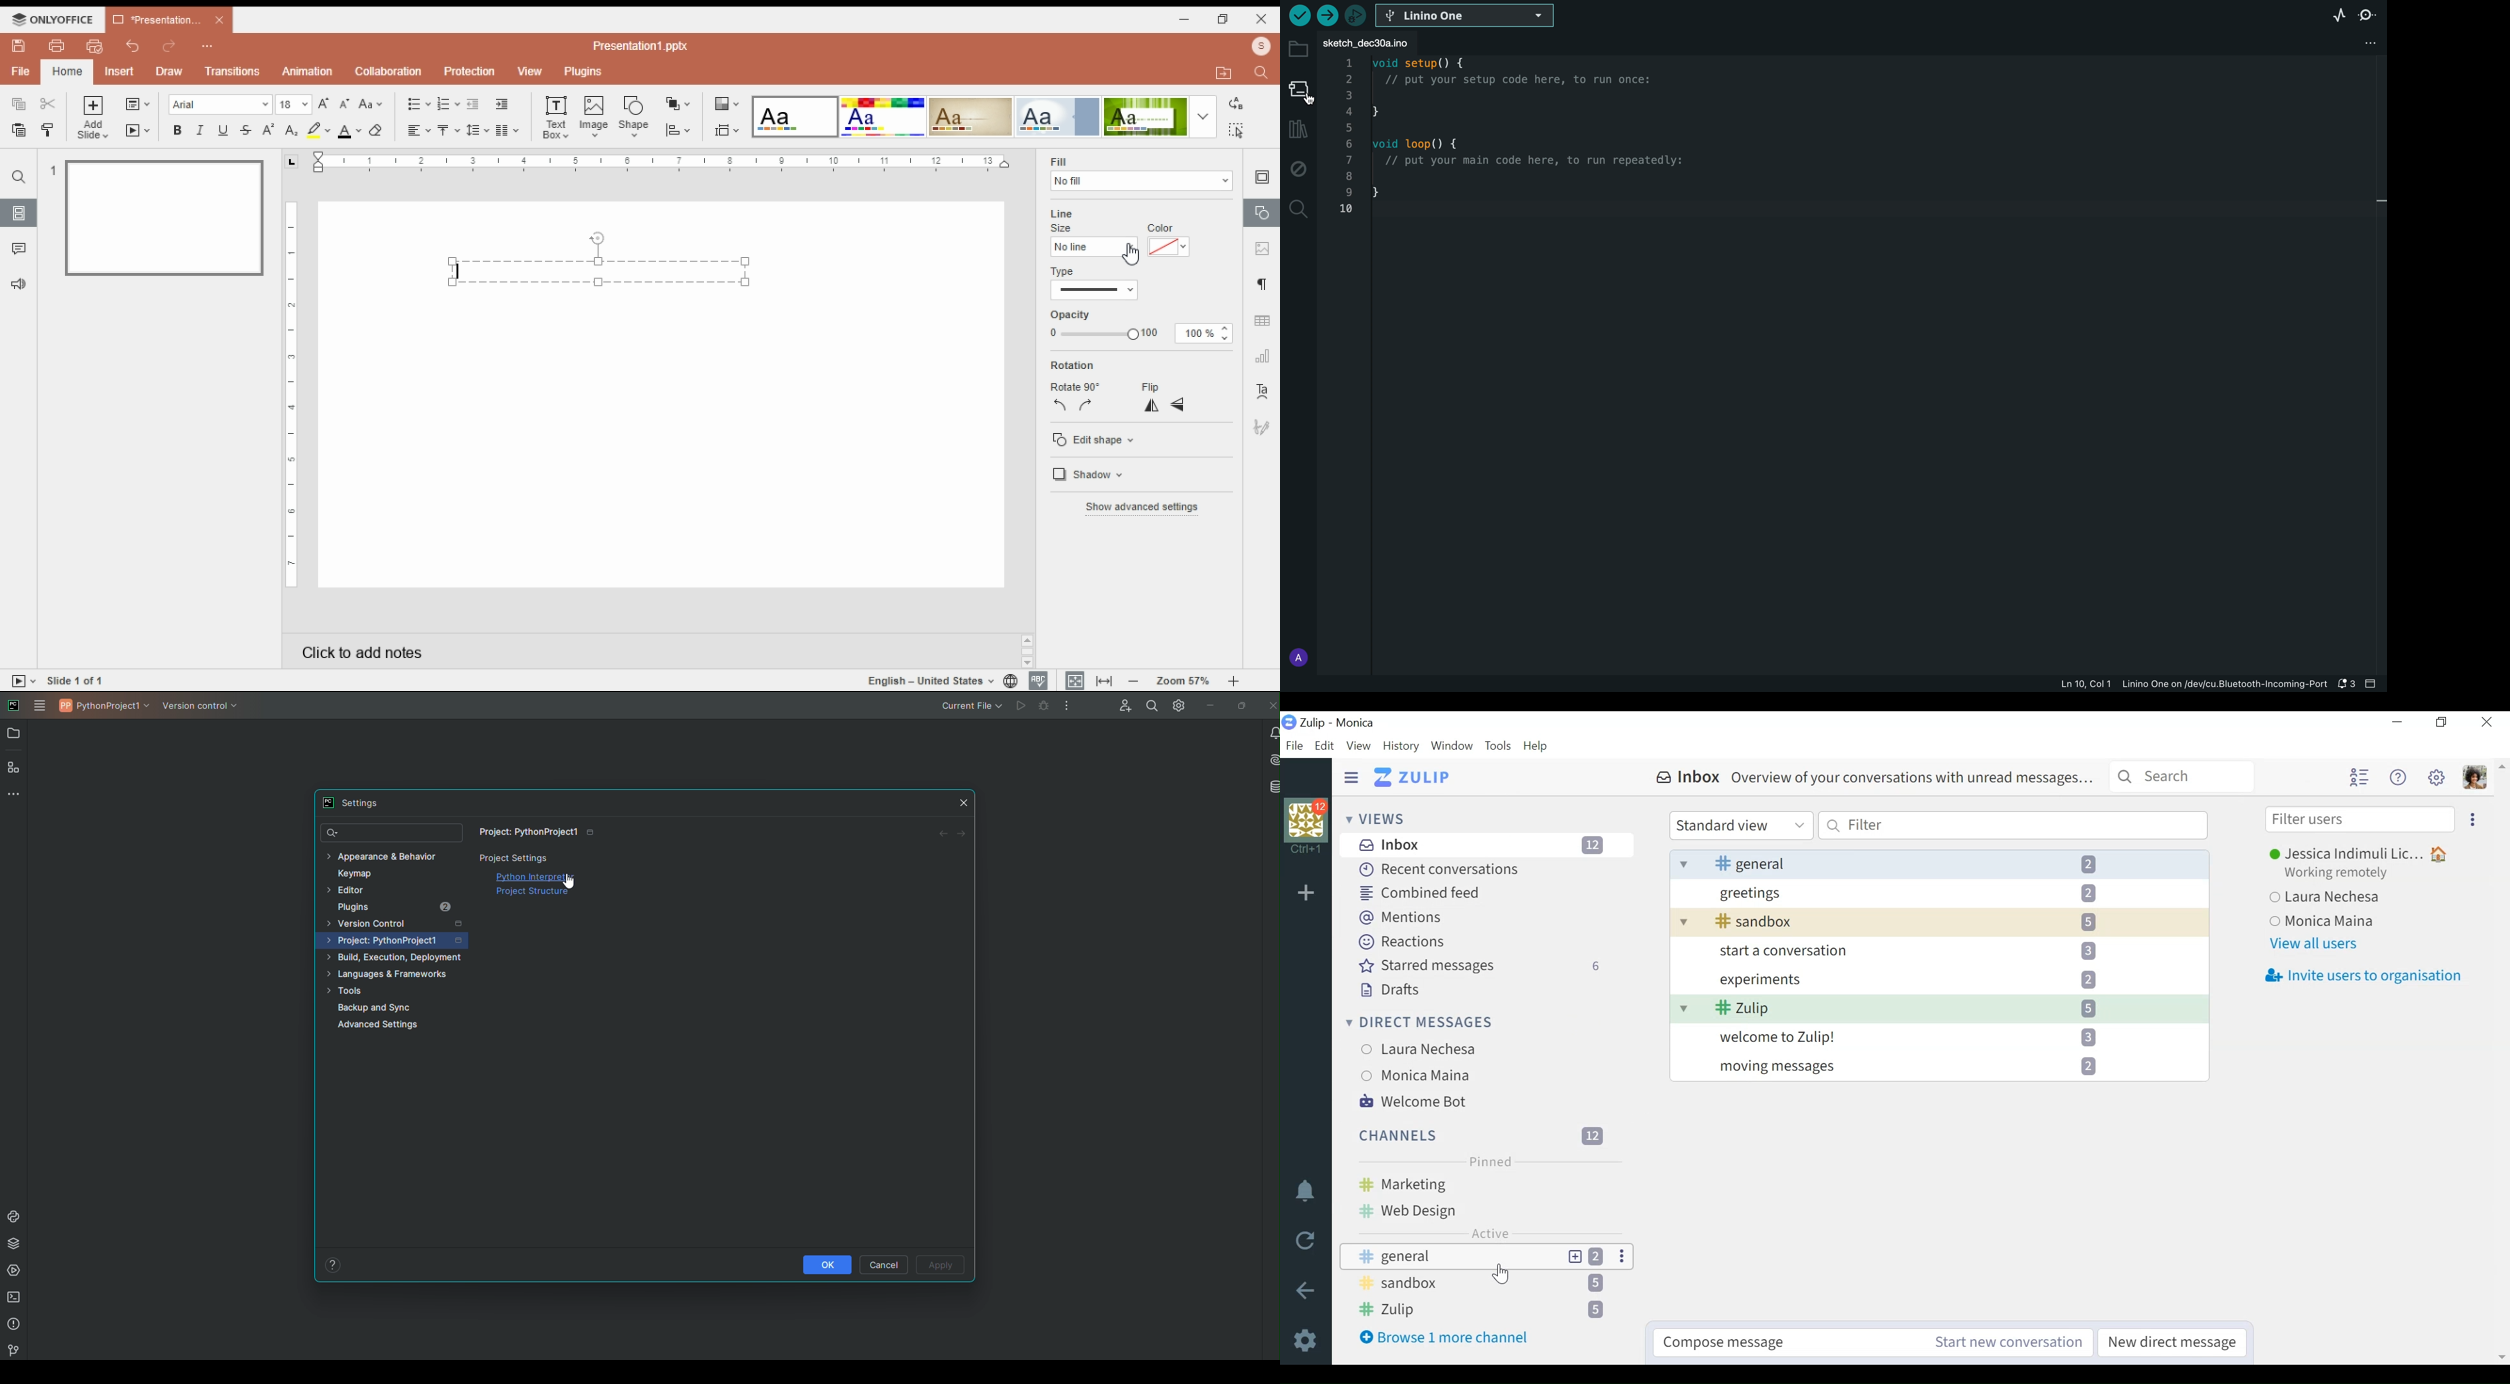 This screenshot has height=1400, width=2520. What do you see at coordinates (350, 131) in the screenshot?
I see `font color` at bounding box center [350, 131].